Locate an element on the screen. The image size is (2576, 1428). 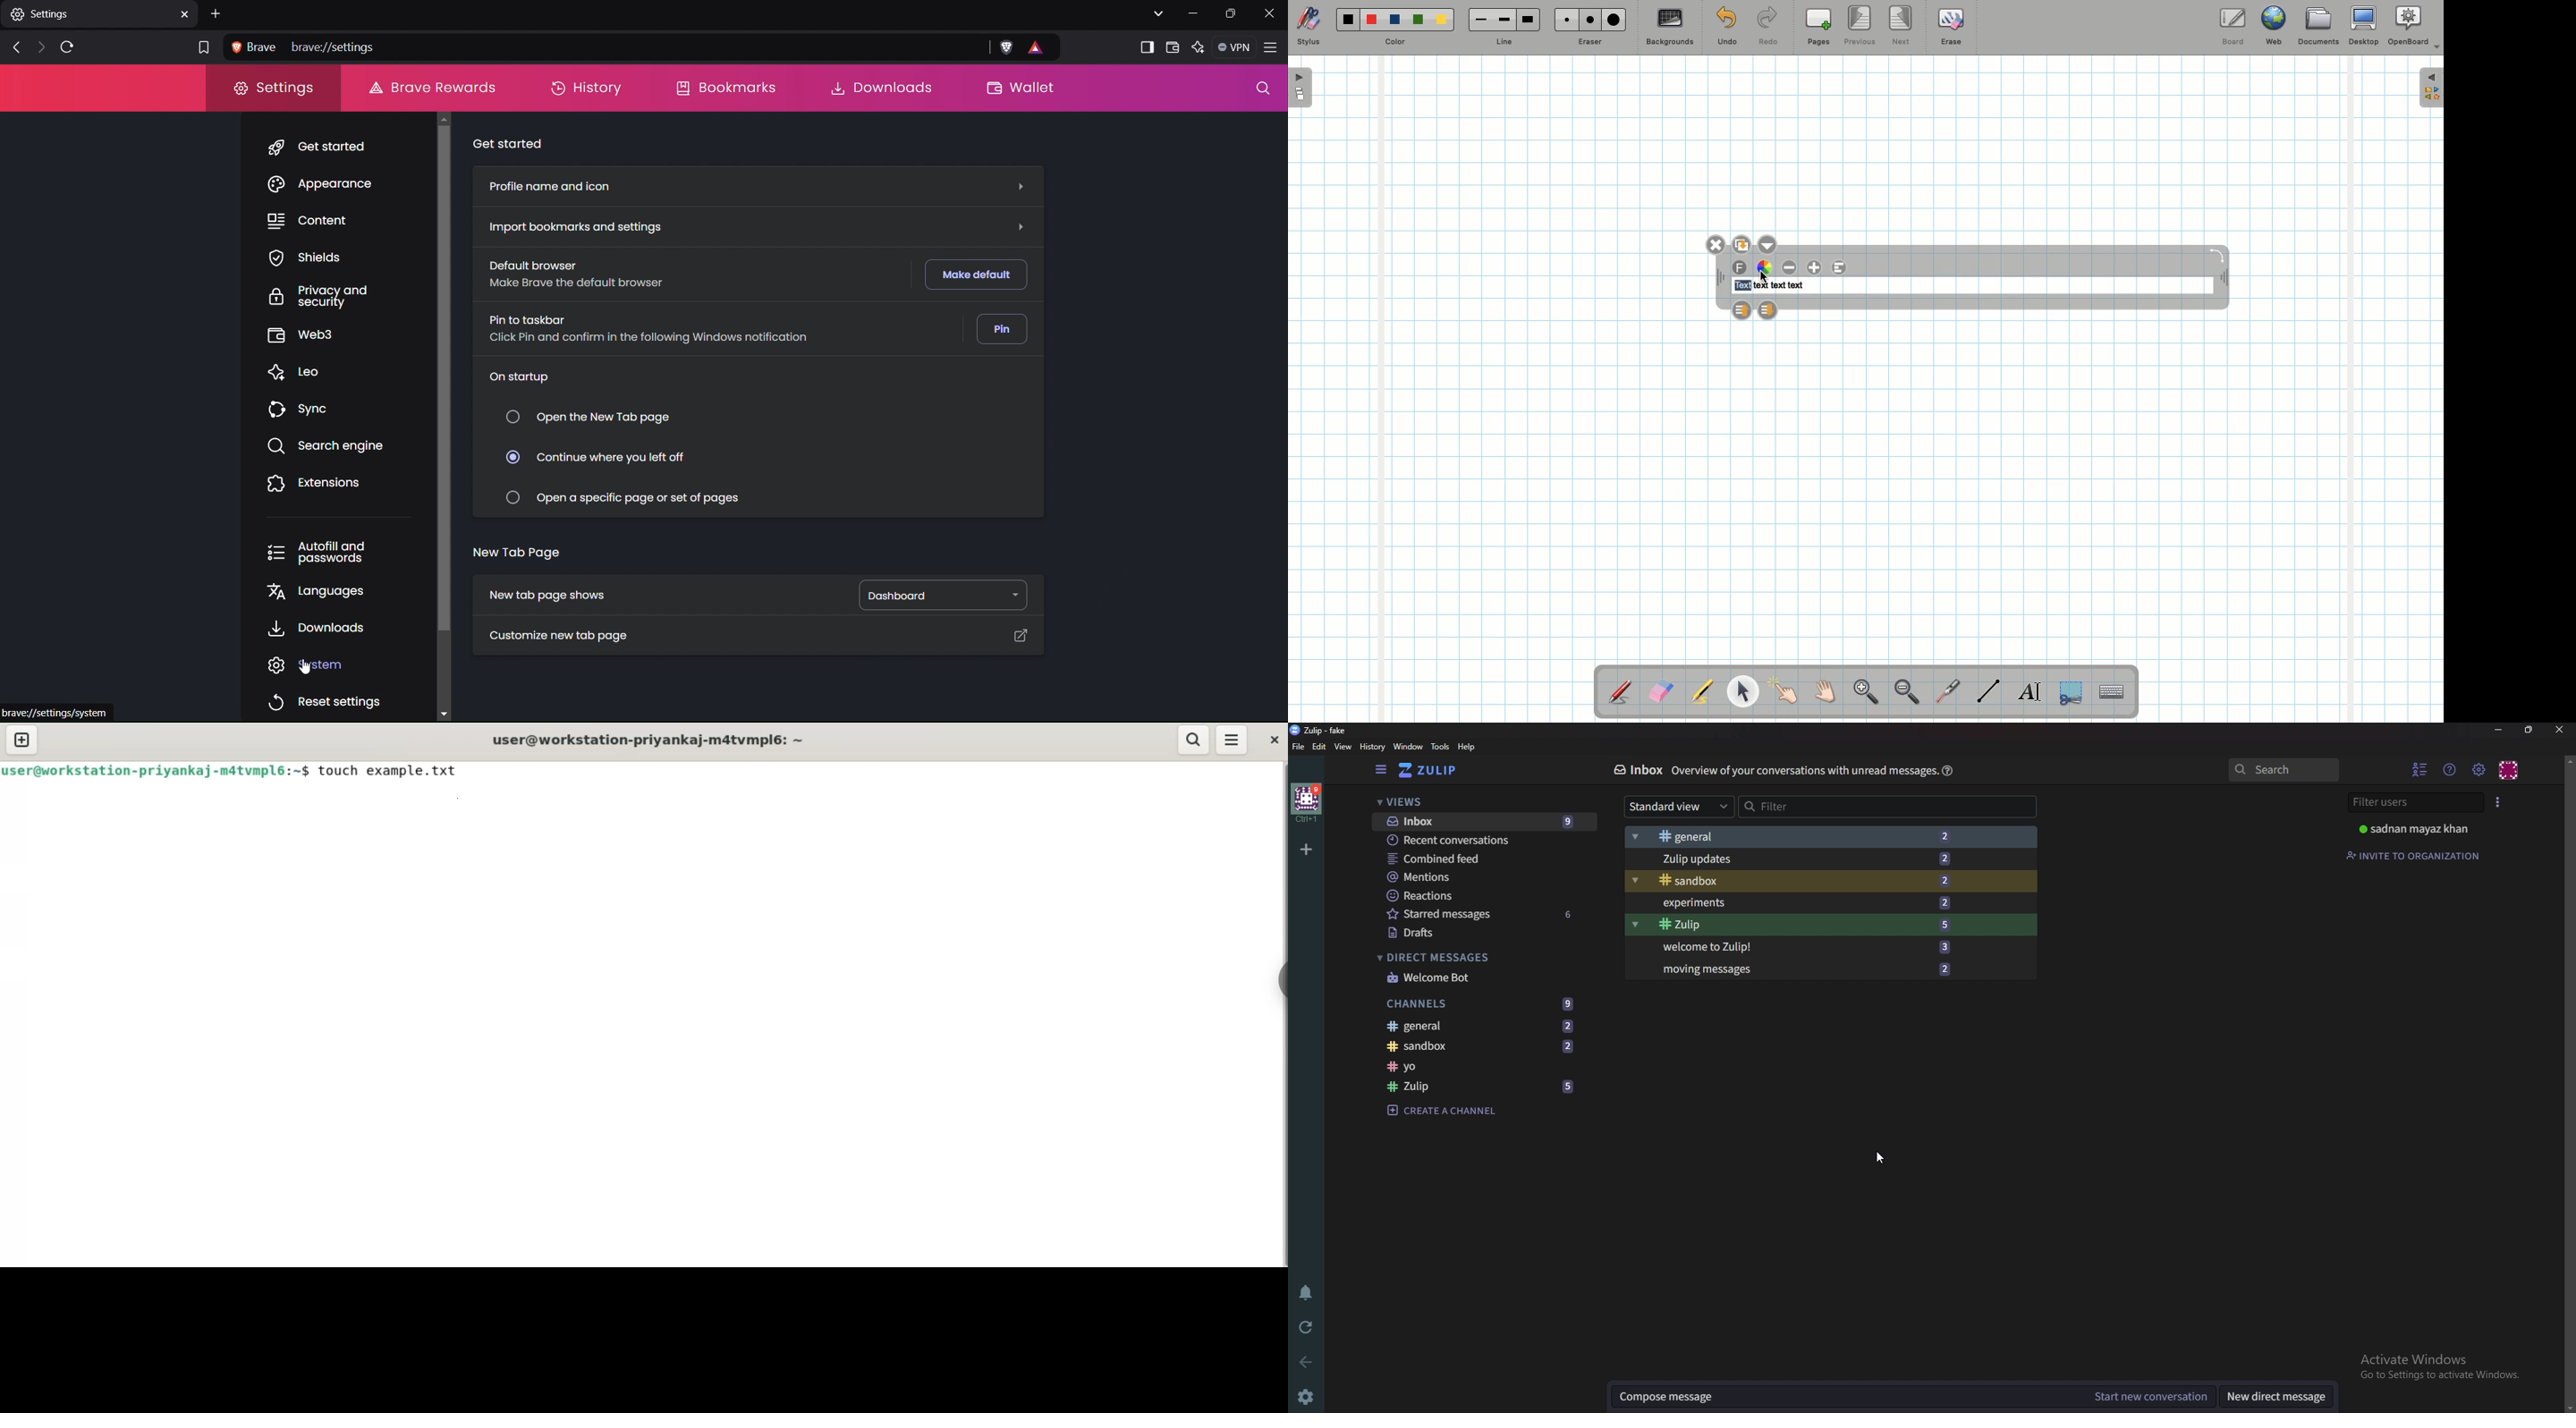
text is located at coordinates (1742, 286).